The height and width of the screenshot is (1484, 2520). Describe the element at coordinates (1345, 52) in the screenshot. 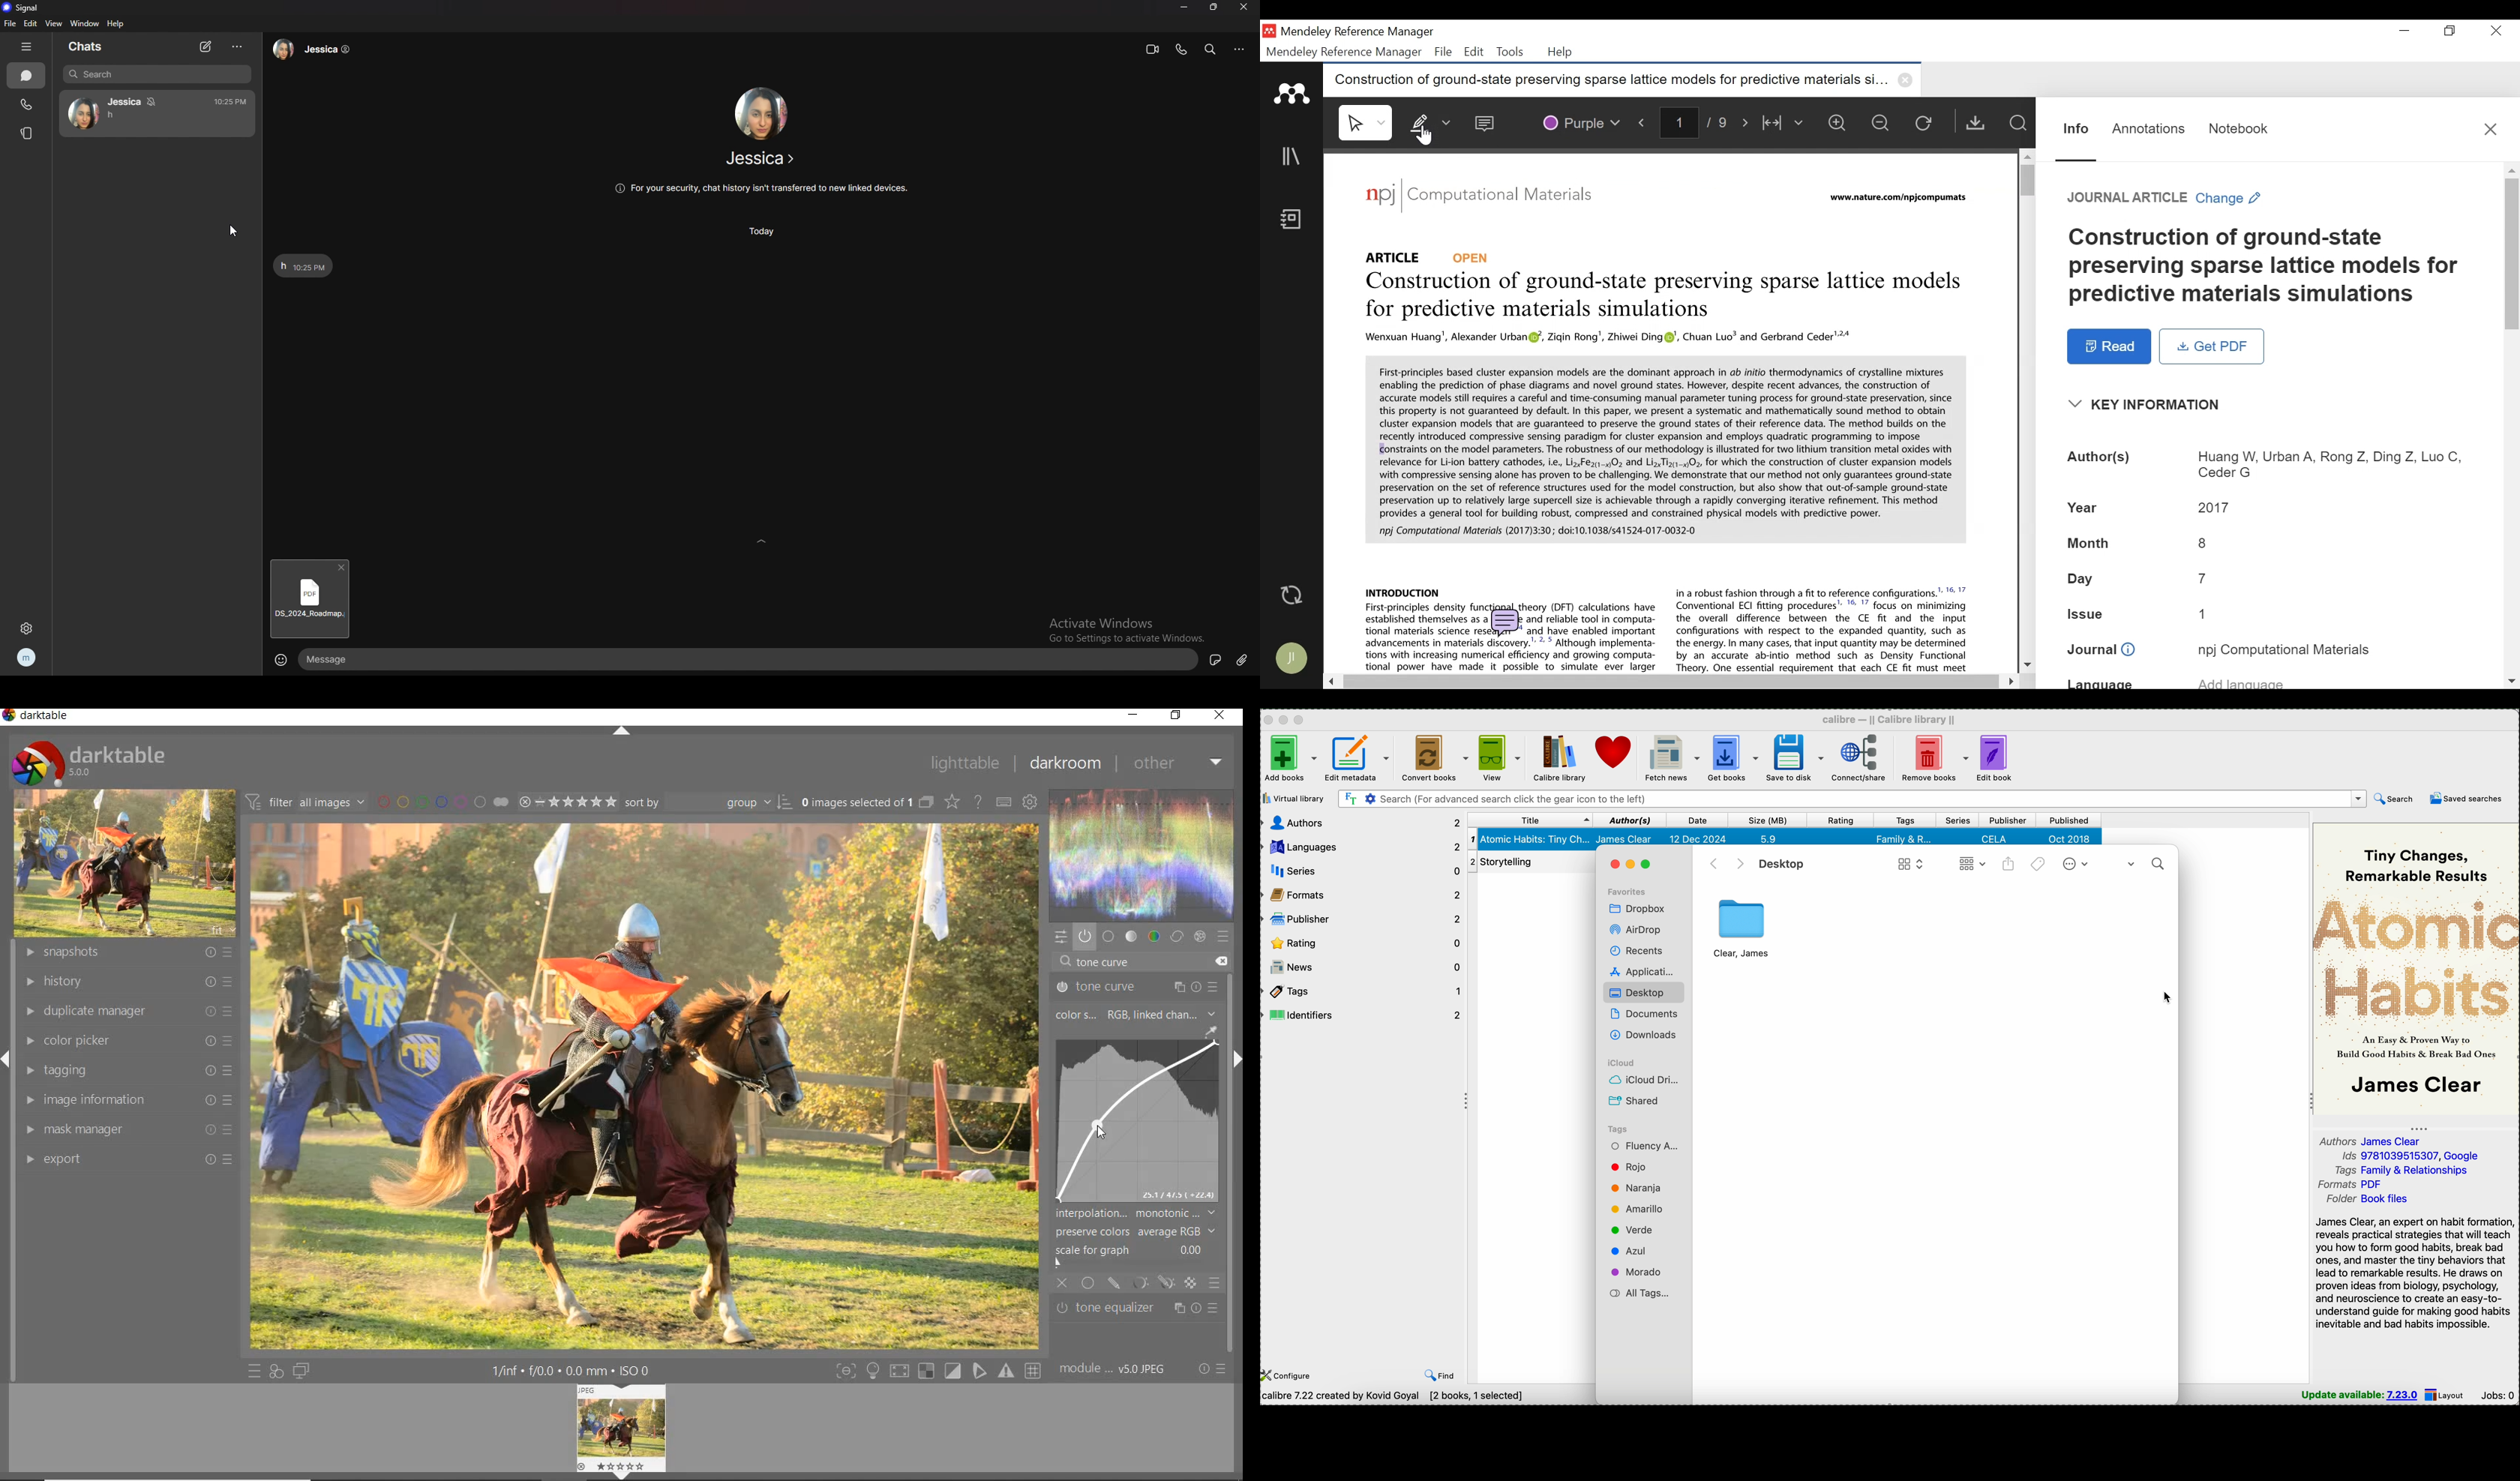

I see `Mendeley Reference Manager` at that location.